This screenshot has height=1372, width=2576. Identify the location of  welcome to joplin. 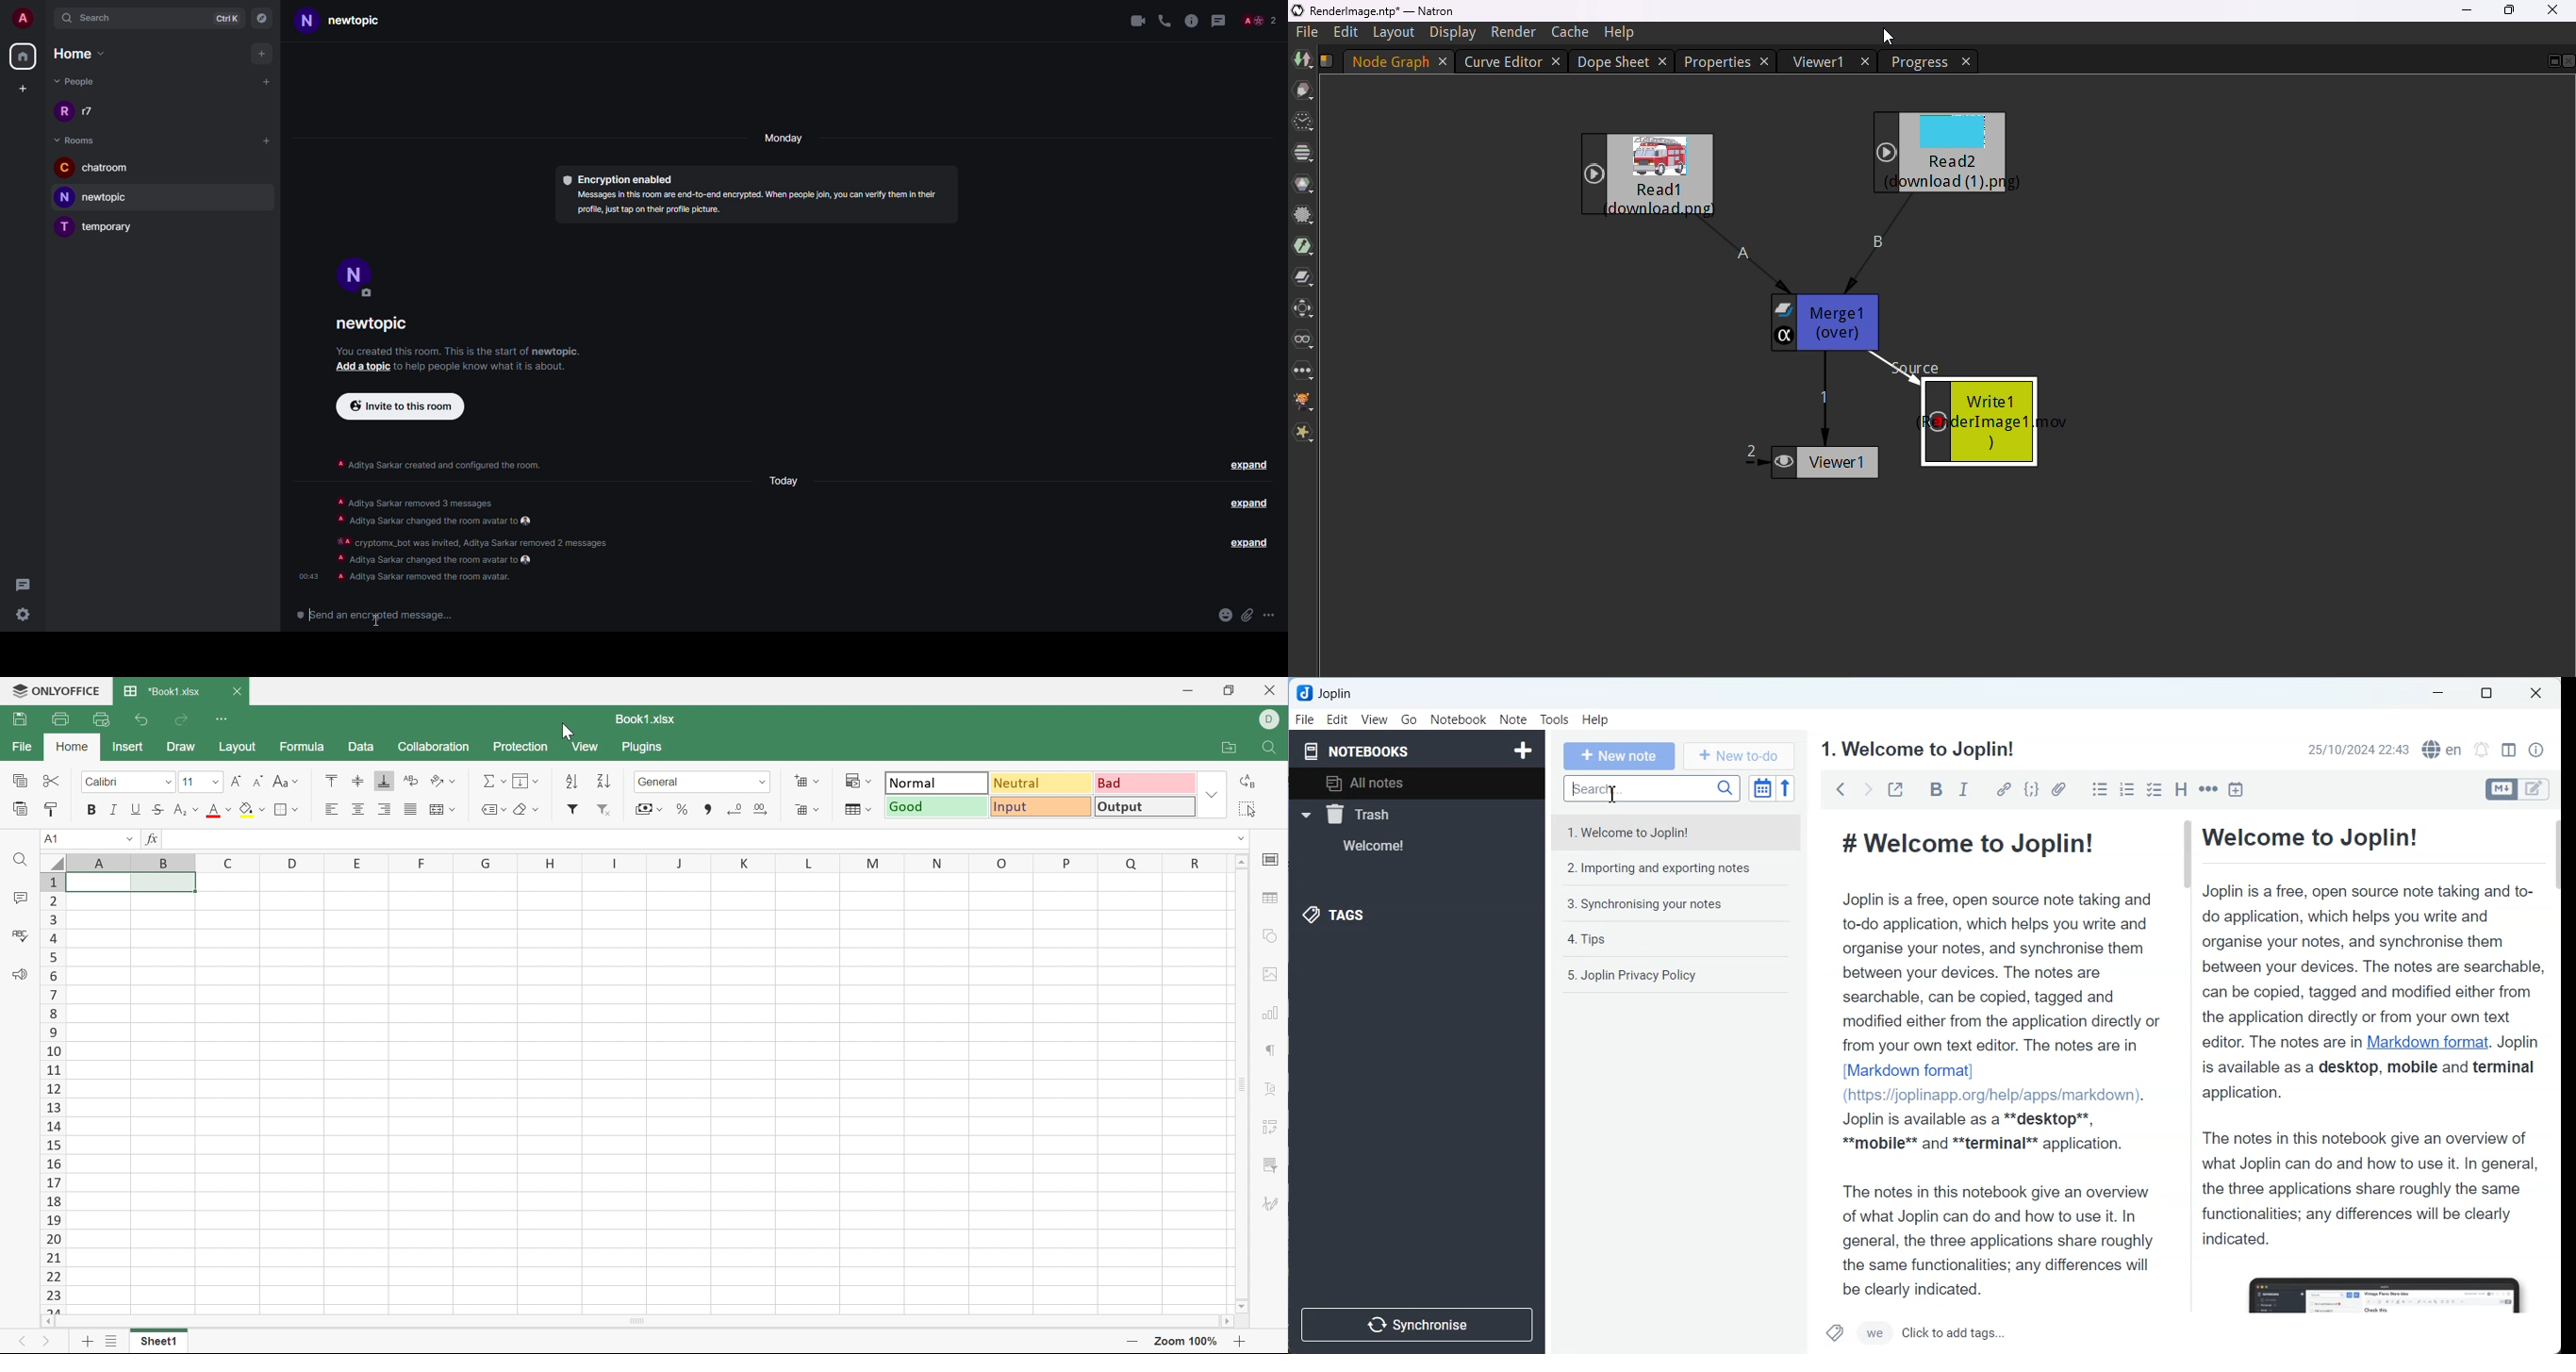
(1919, 749).